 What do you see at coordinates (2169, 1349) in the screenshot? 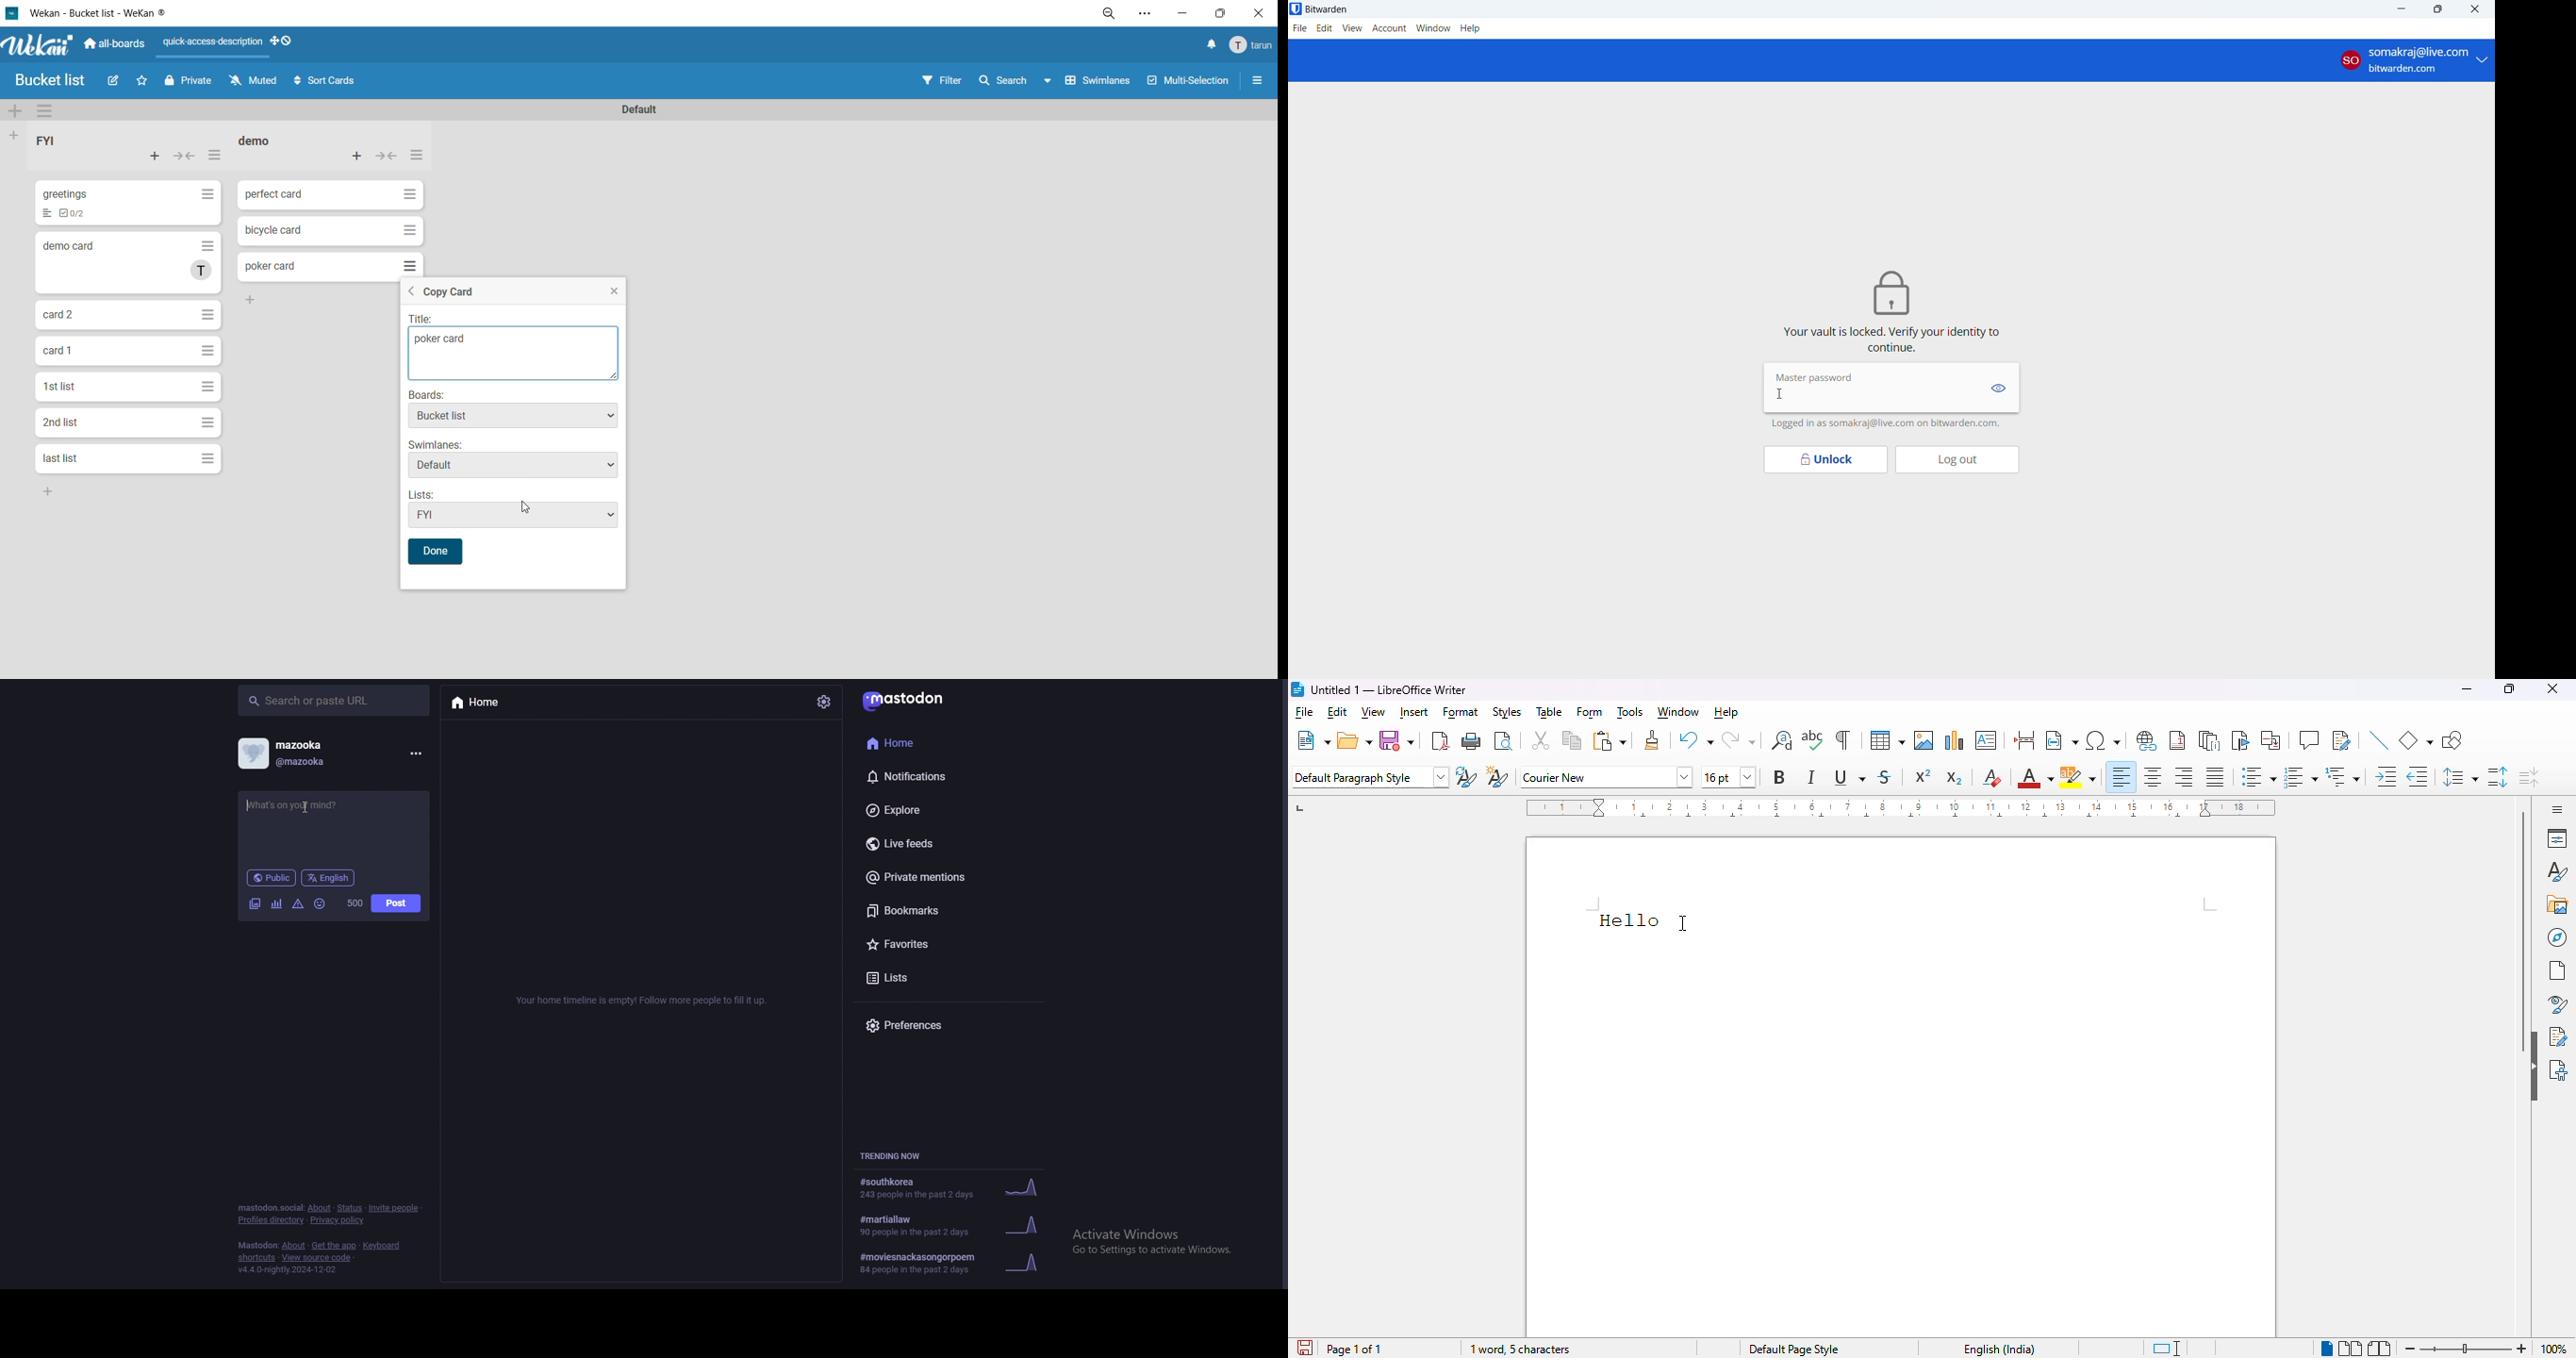
I see `standard language` at bounding box center [2169, 1349].